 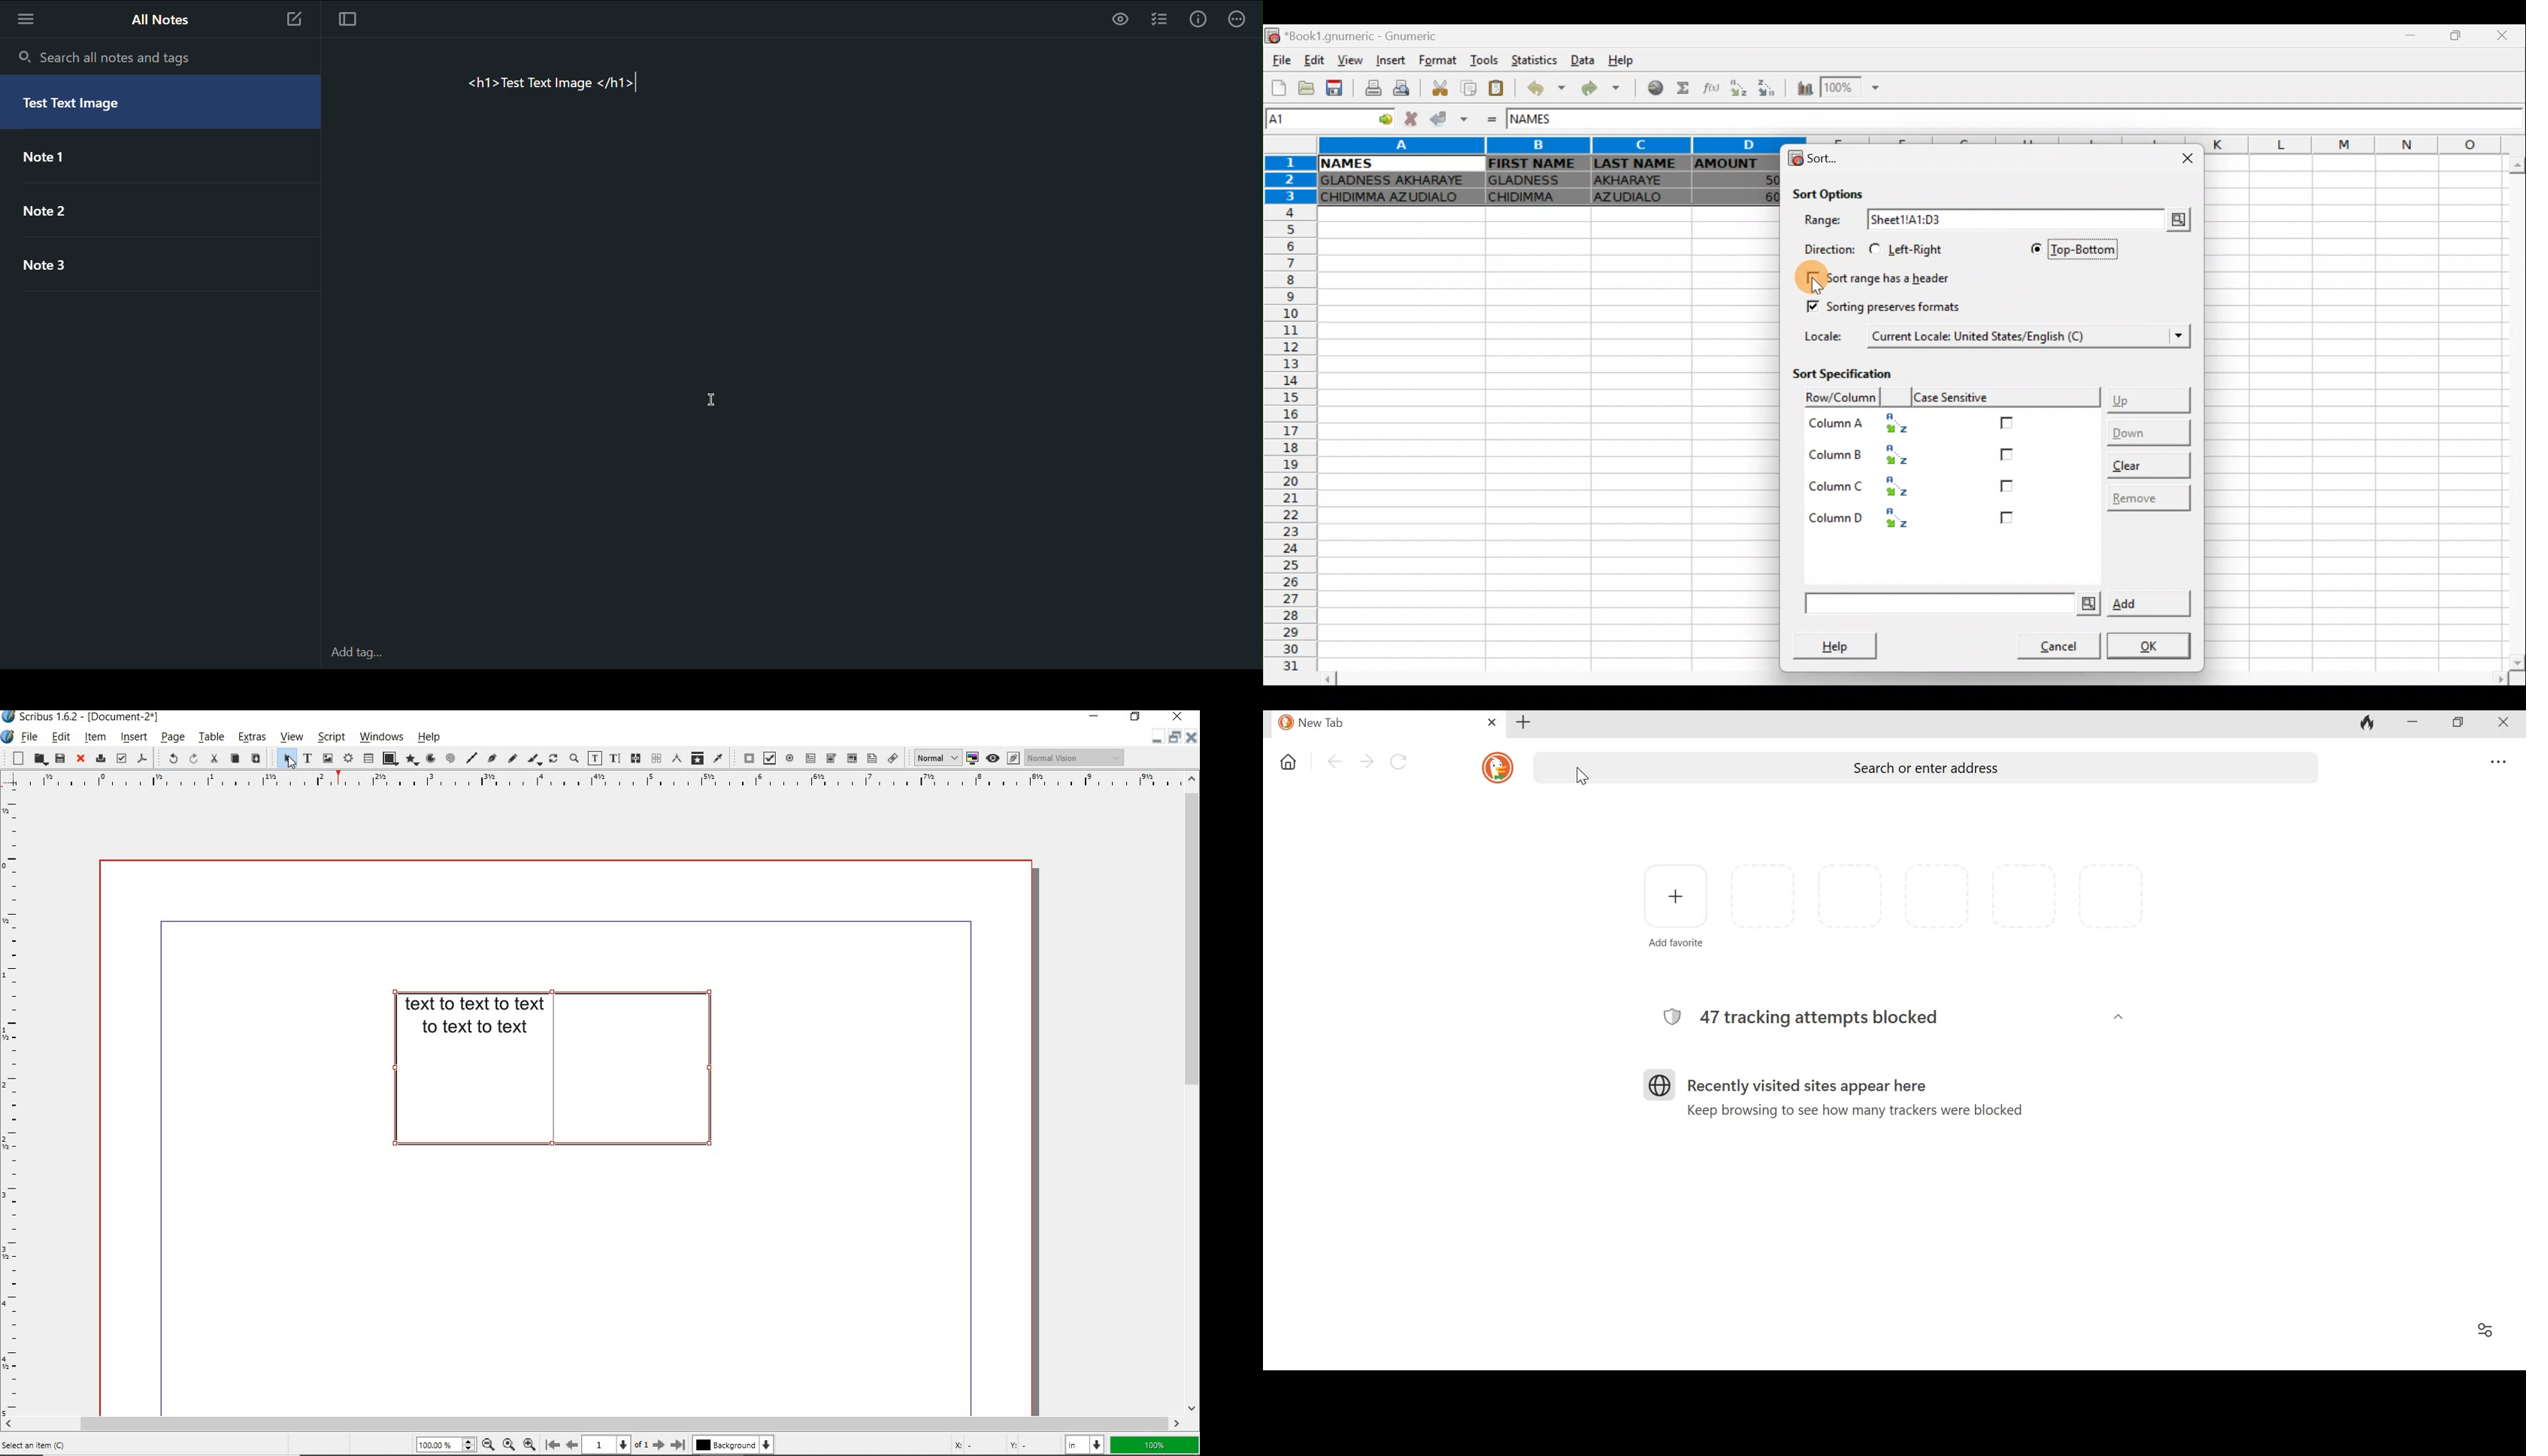 What do you see at coordinates (1656, 87) in the screenshot?
I see `Insert hyperlink` at bounding box center [1656, 87].